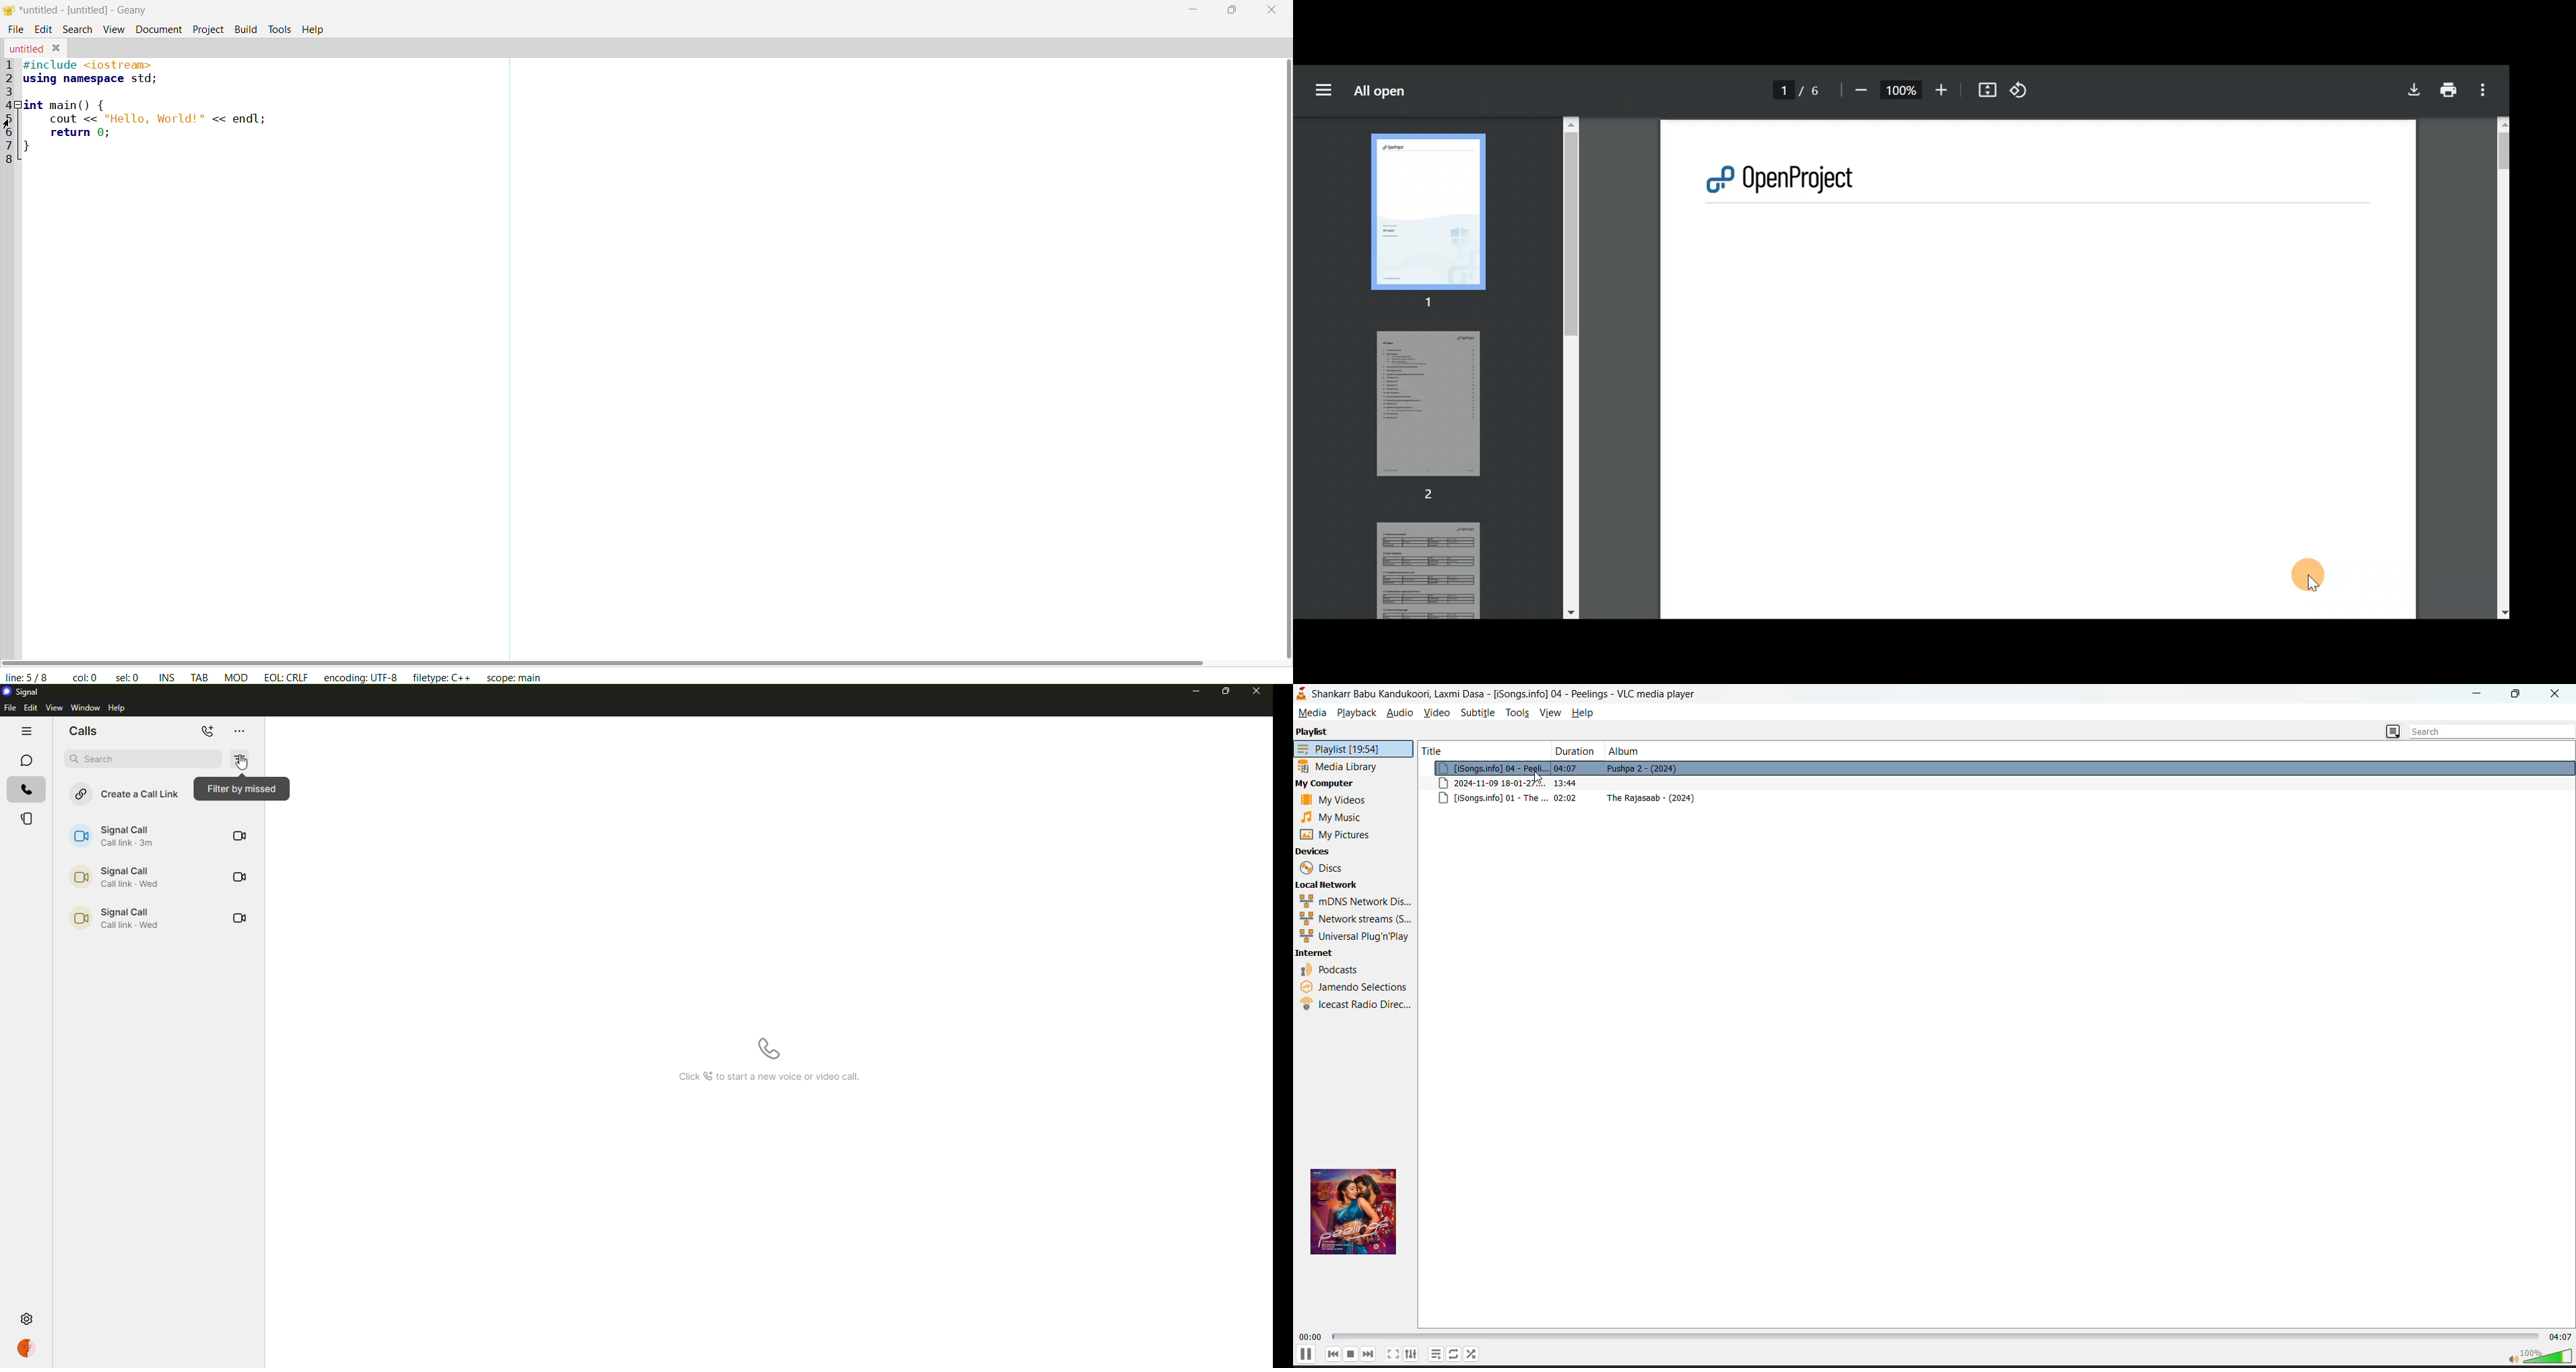 This screenshot has height=1372, width=2576. Describe the element at coordinates (770, 1049) in the screenshot. I see `start a voice call` at that location.